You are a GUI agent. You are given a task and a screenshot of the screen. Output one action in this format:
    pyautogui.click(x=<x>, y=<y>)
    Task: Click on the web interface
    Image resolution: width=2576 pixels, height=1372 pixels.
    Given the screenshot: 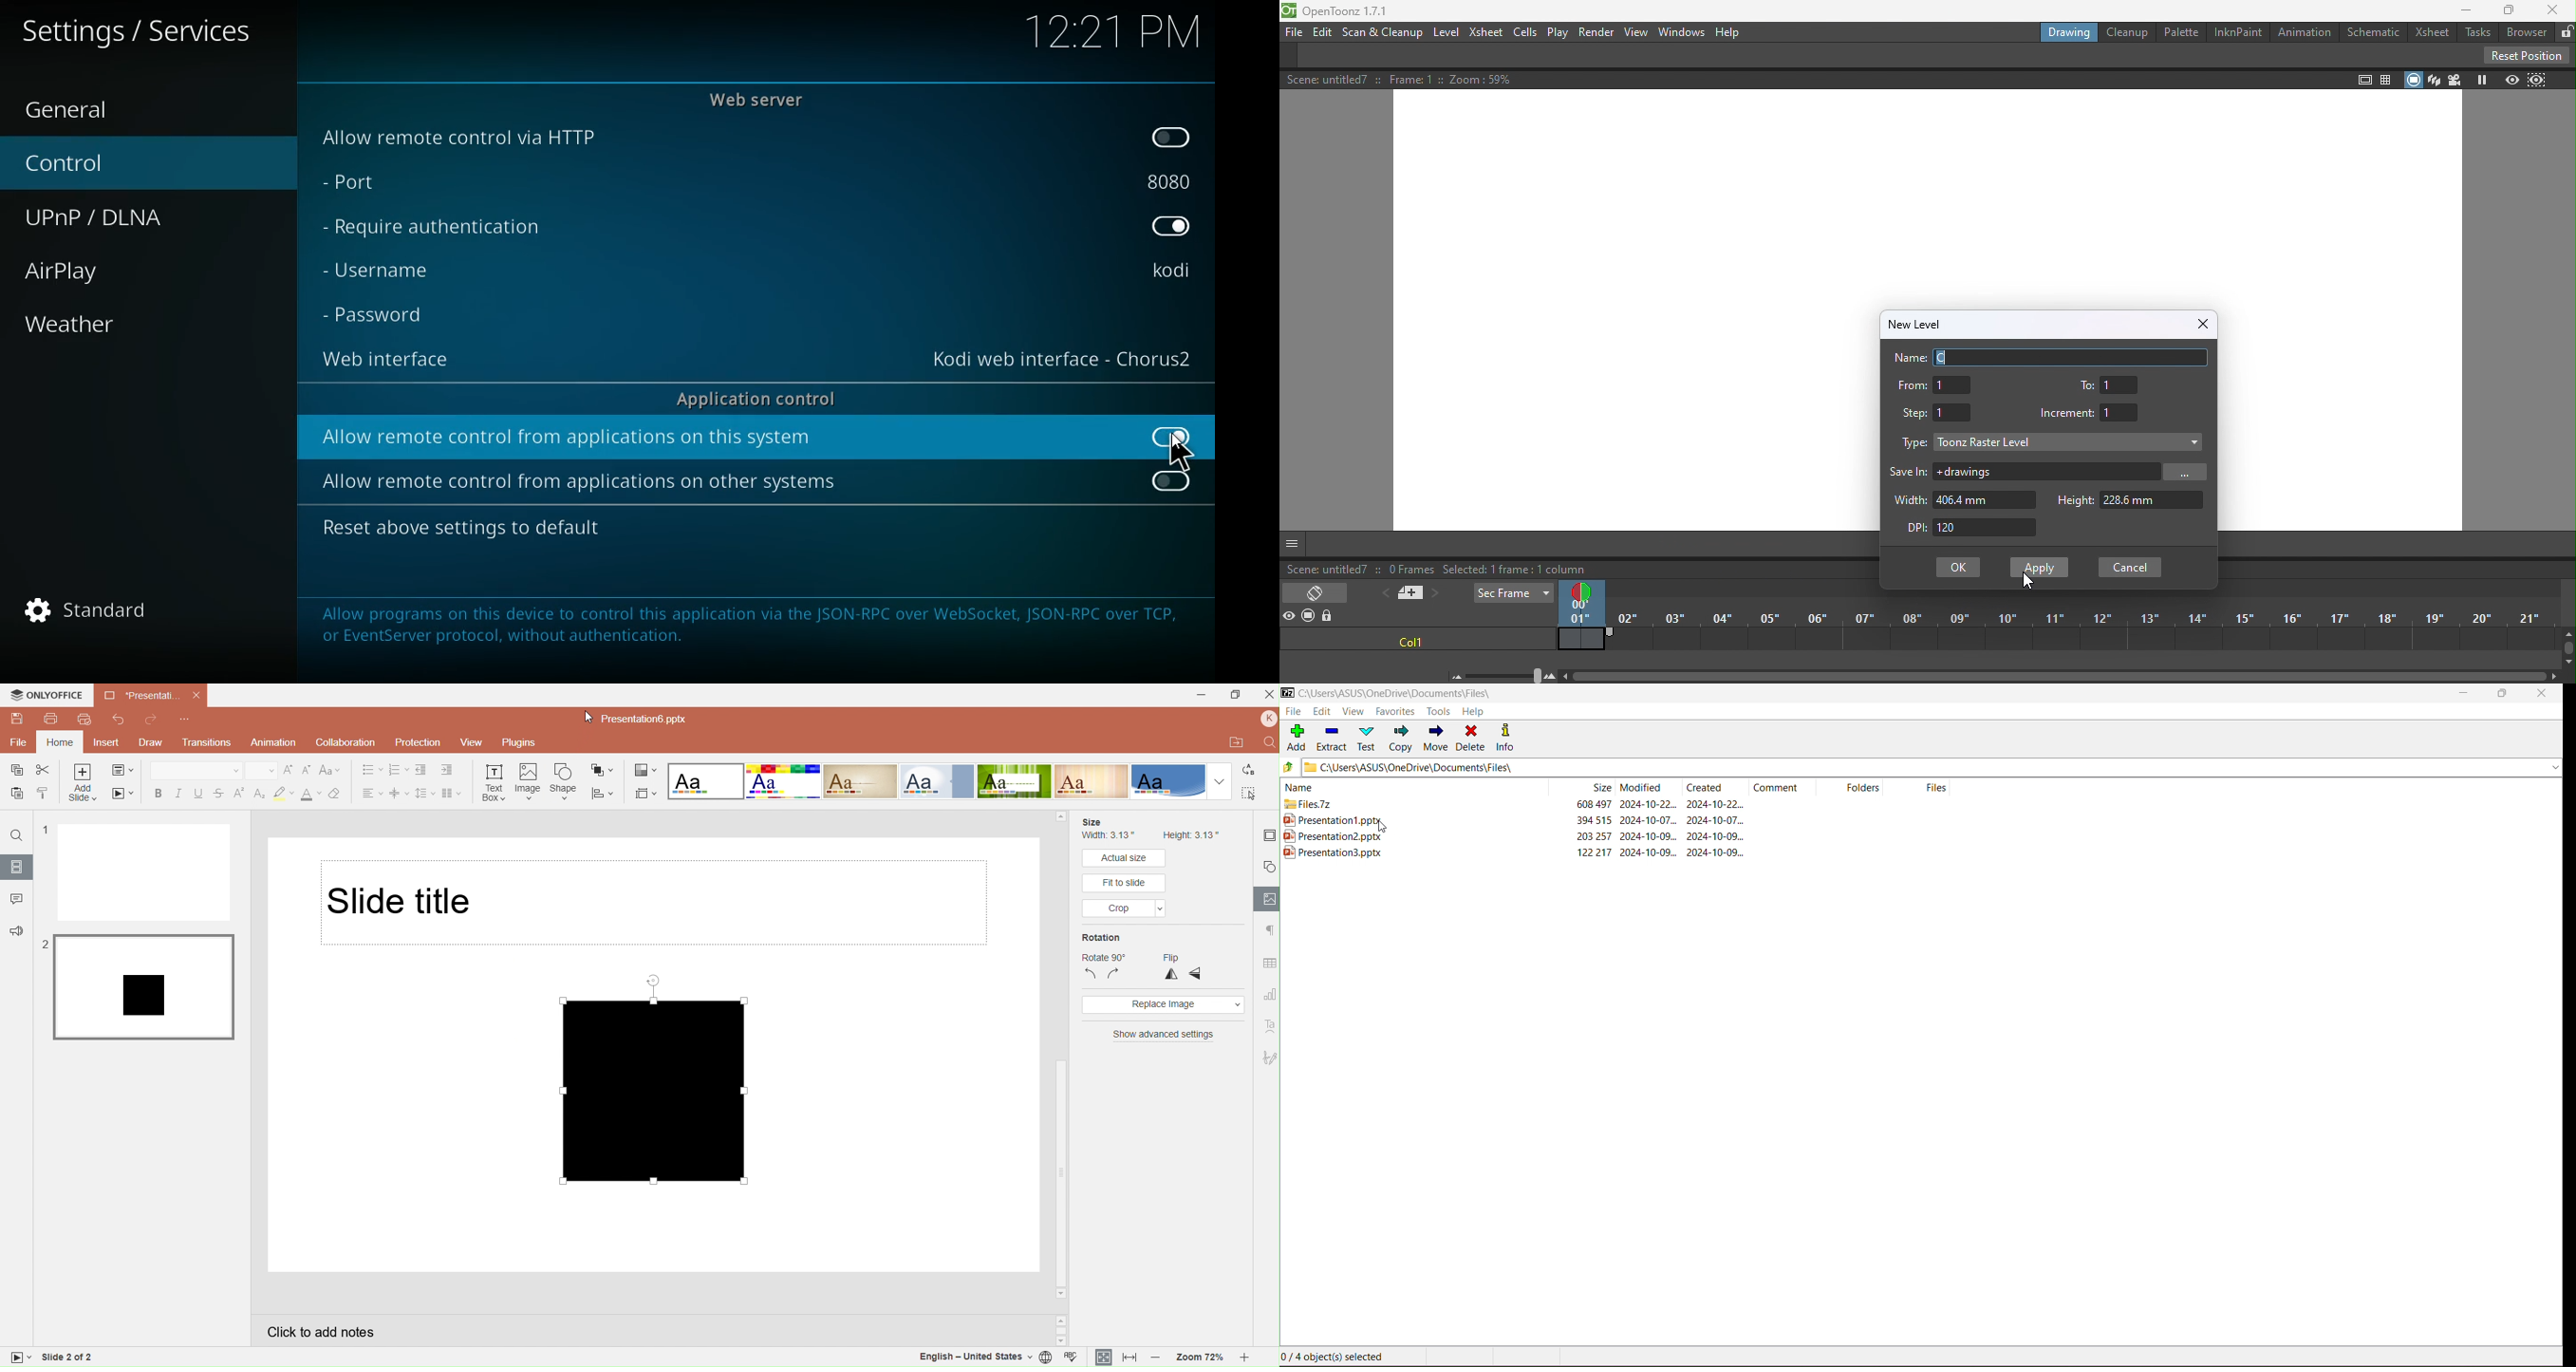 What is the action you would take?
    pyautogui.click(x=392, y=360)
    